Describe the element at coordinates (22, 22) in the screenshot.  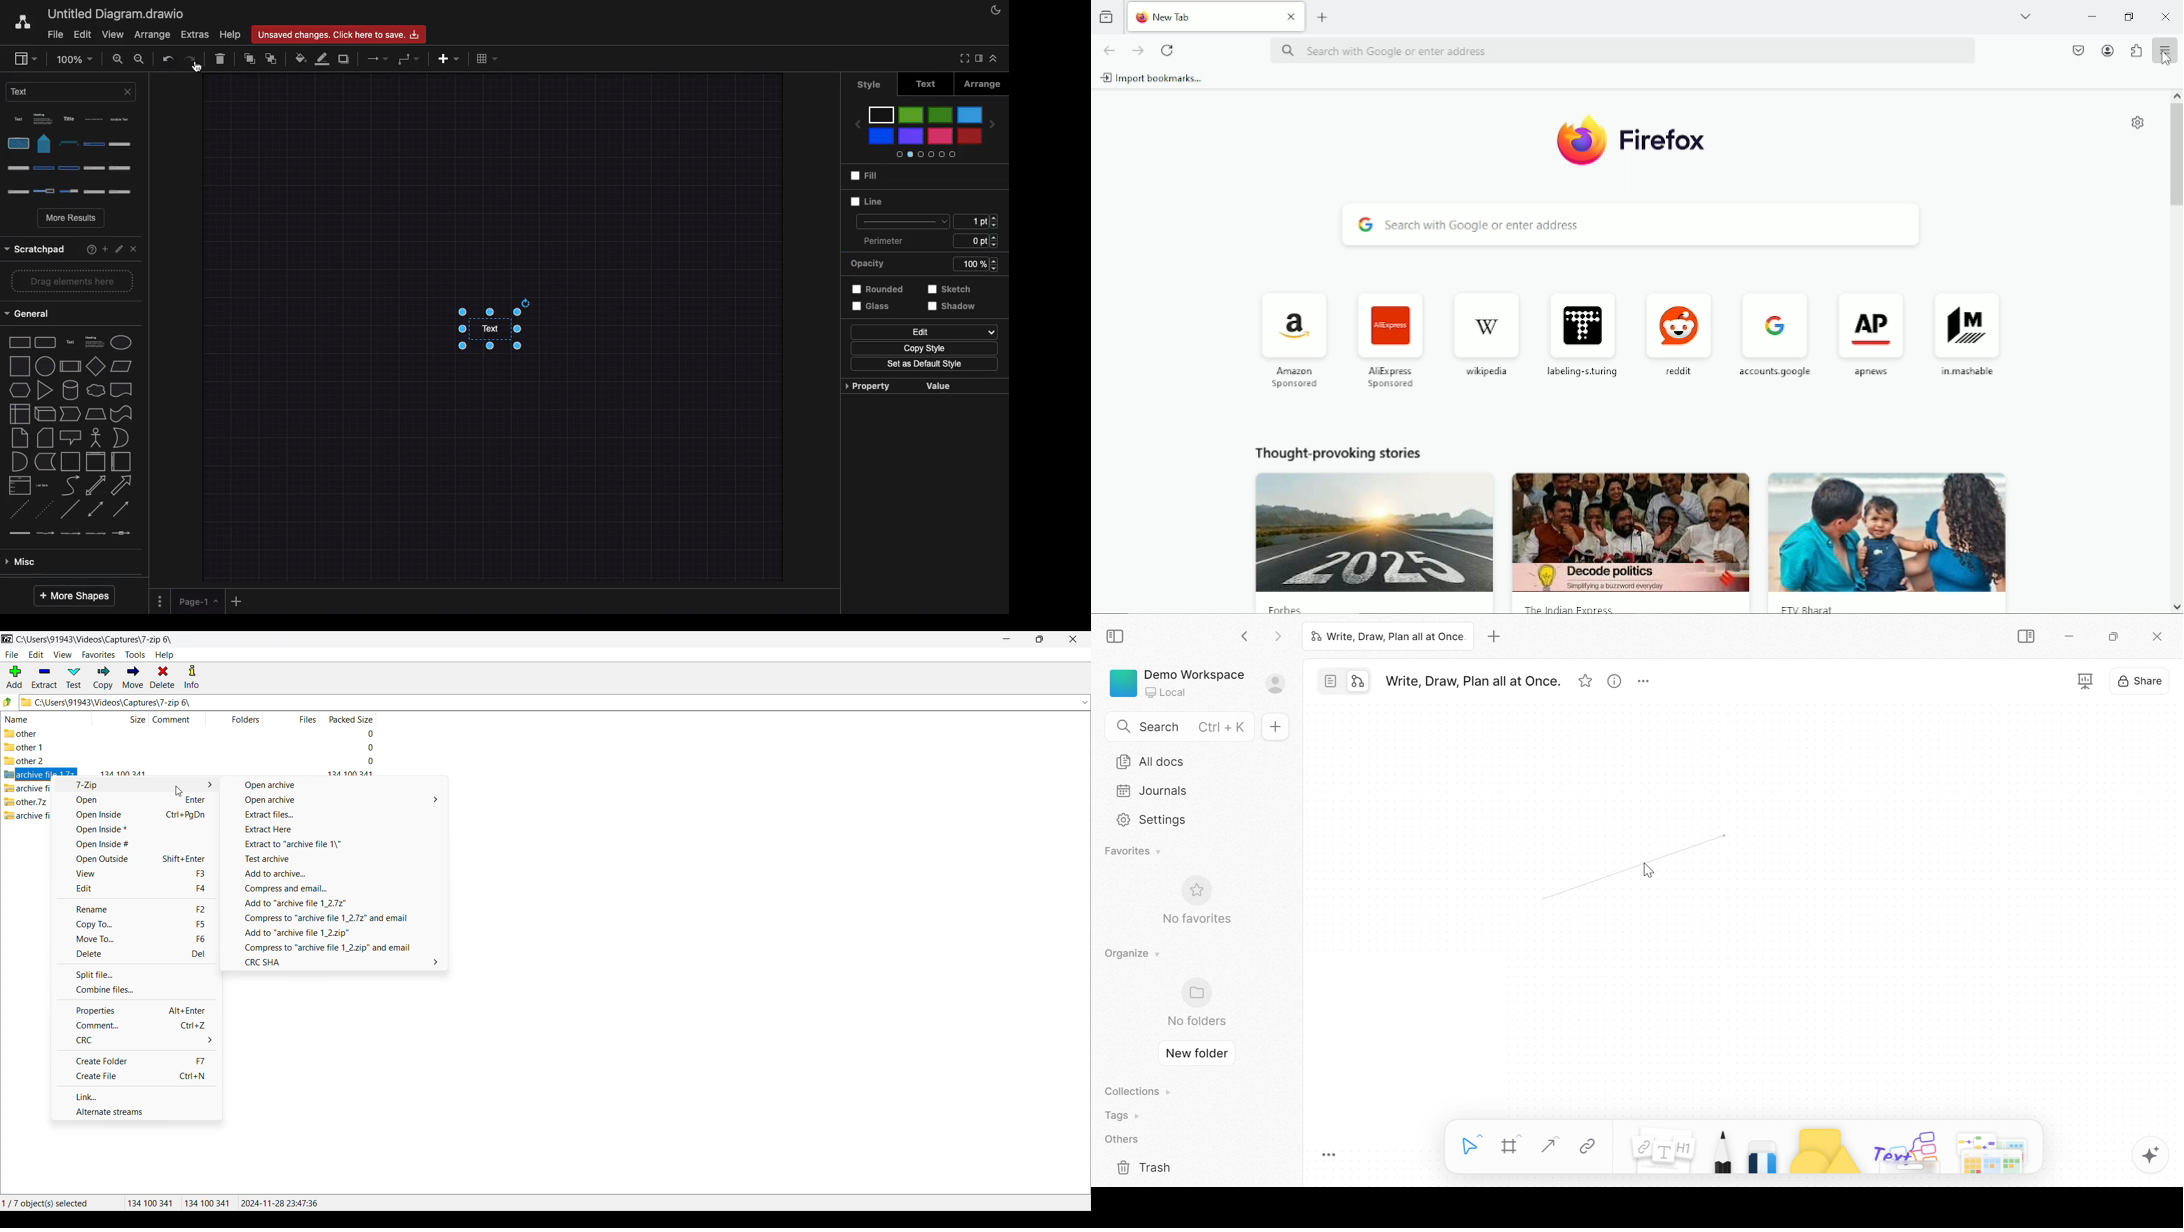
I see `Draw.io` at that location.